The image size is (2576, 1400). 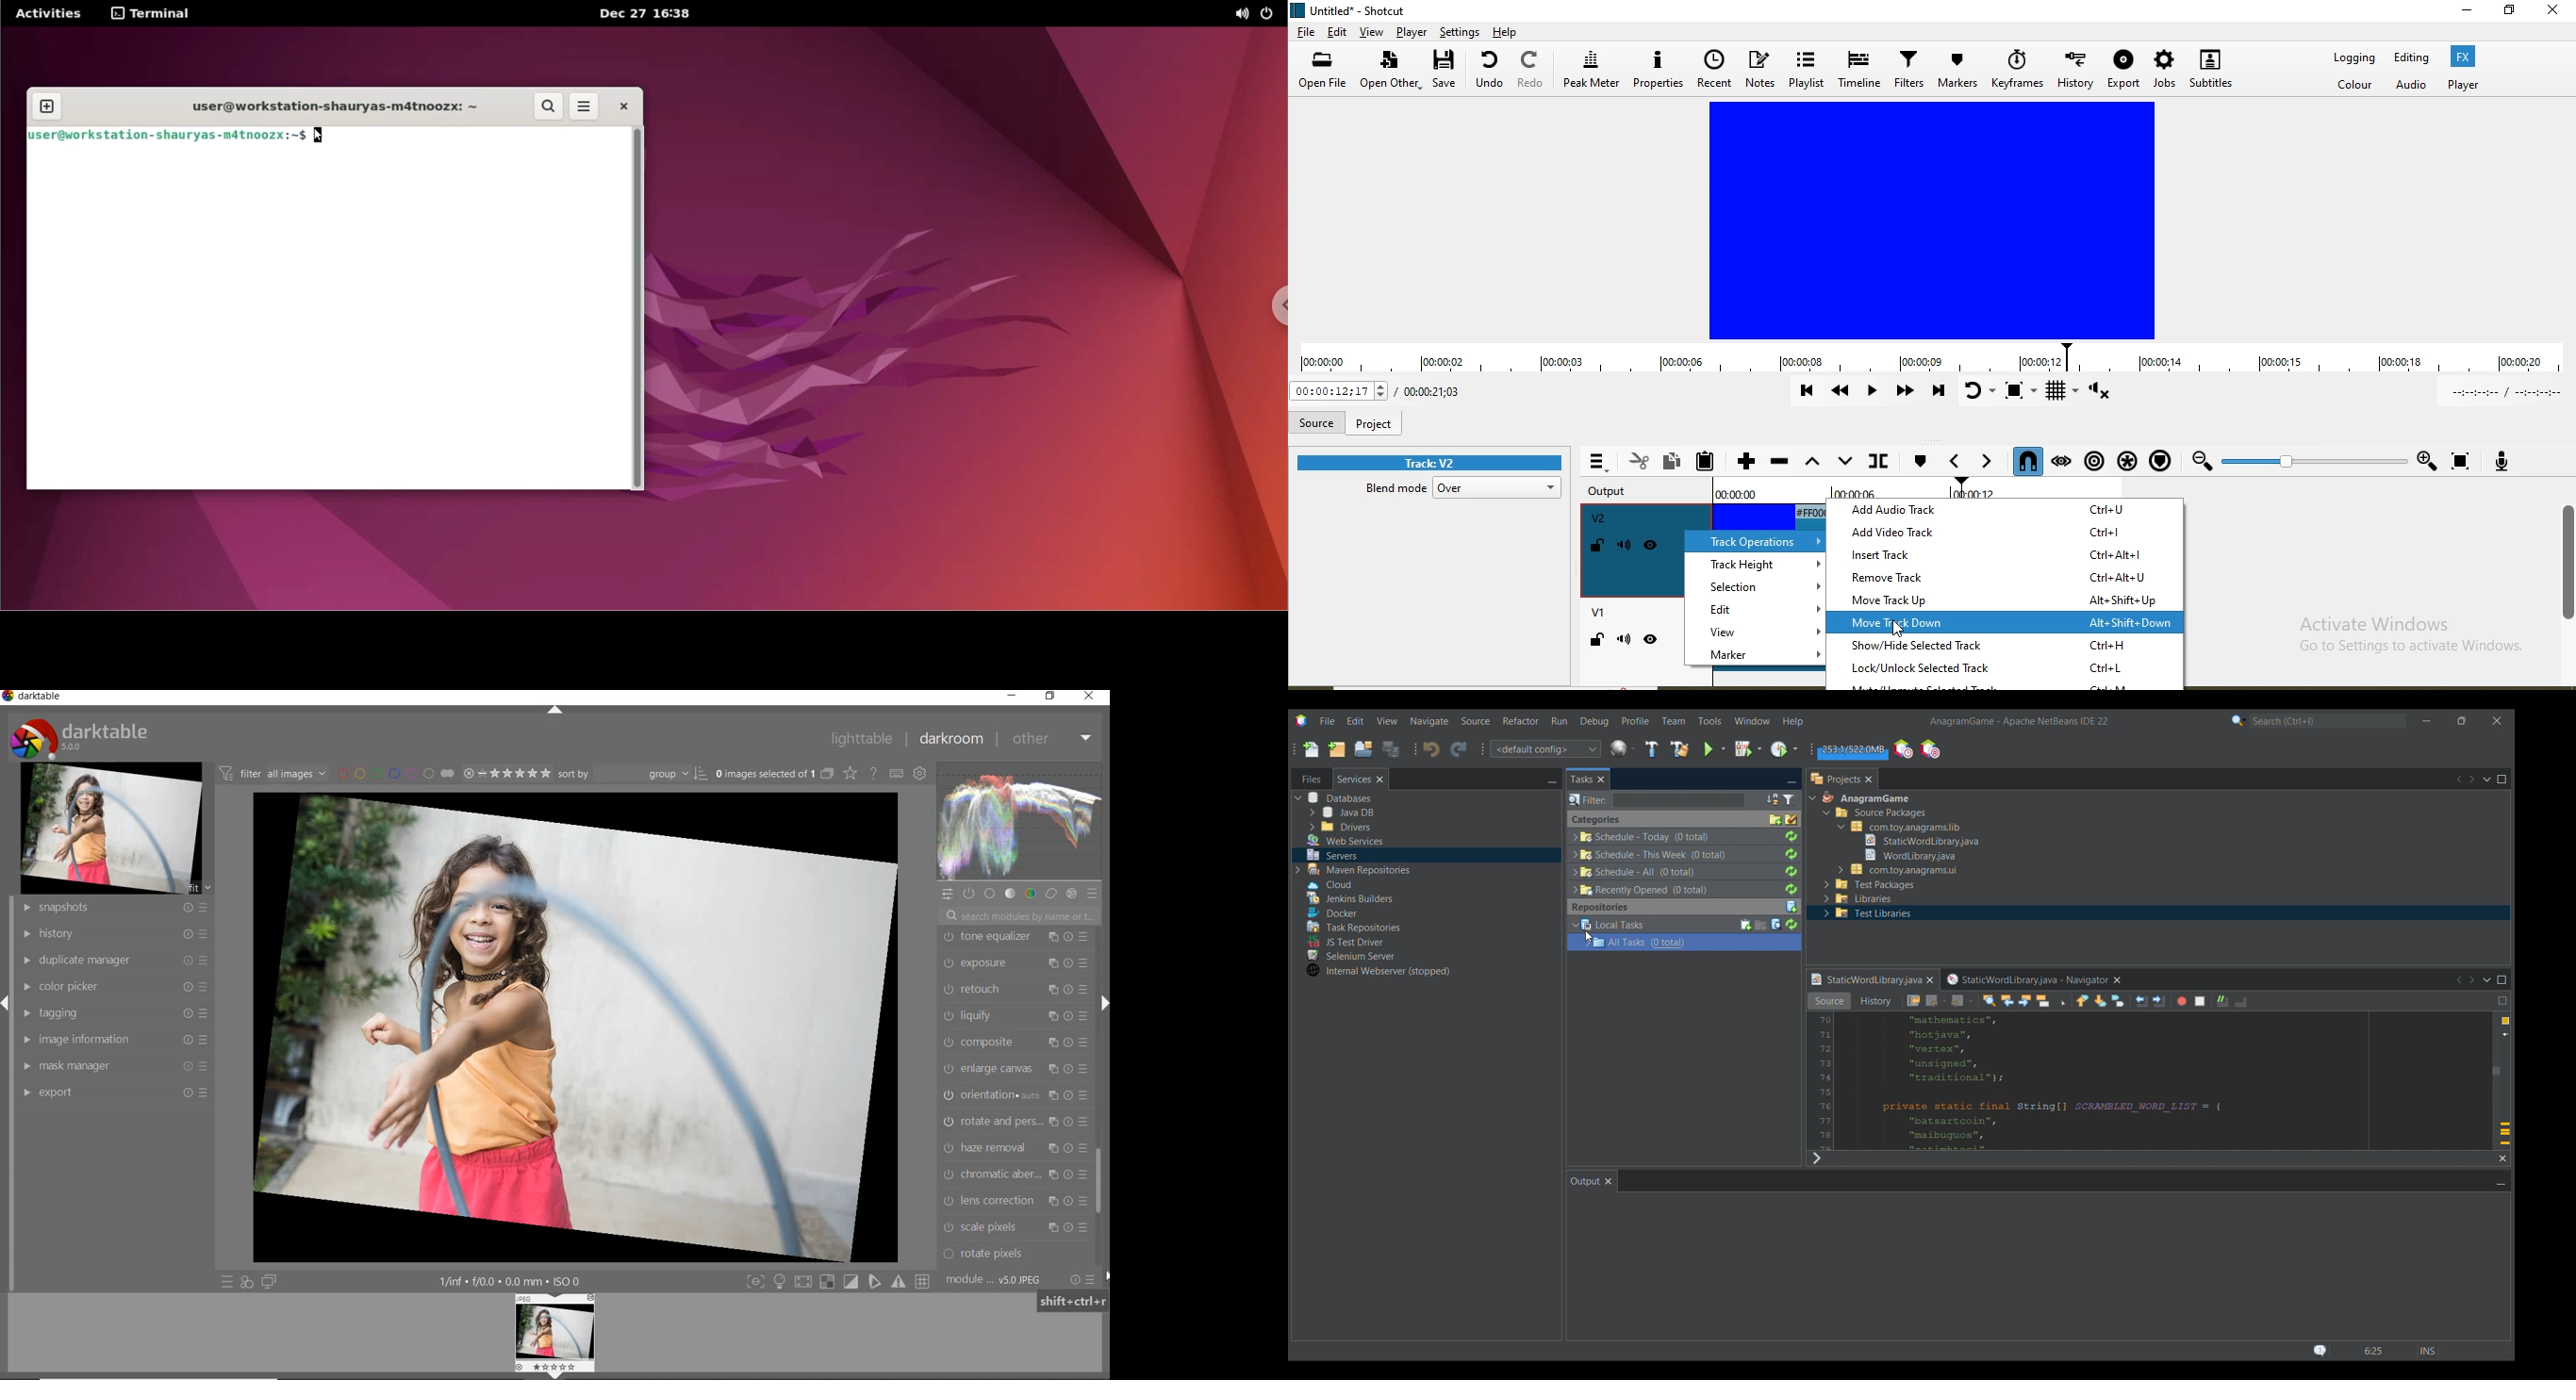 I want to click on Append, so click(x=1746, y=461).